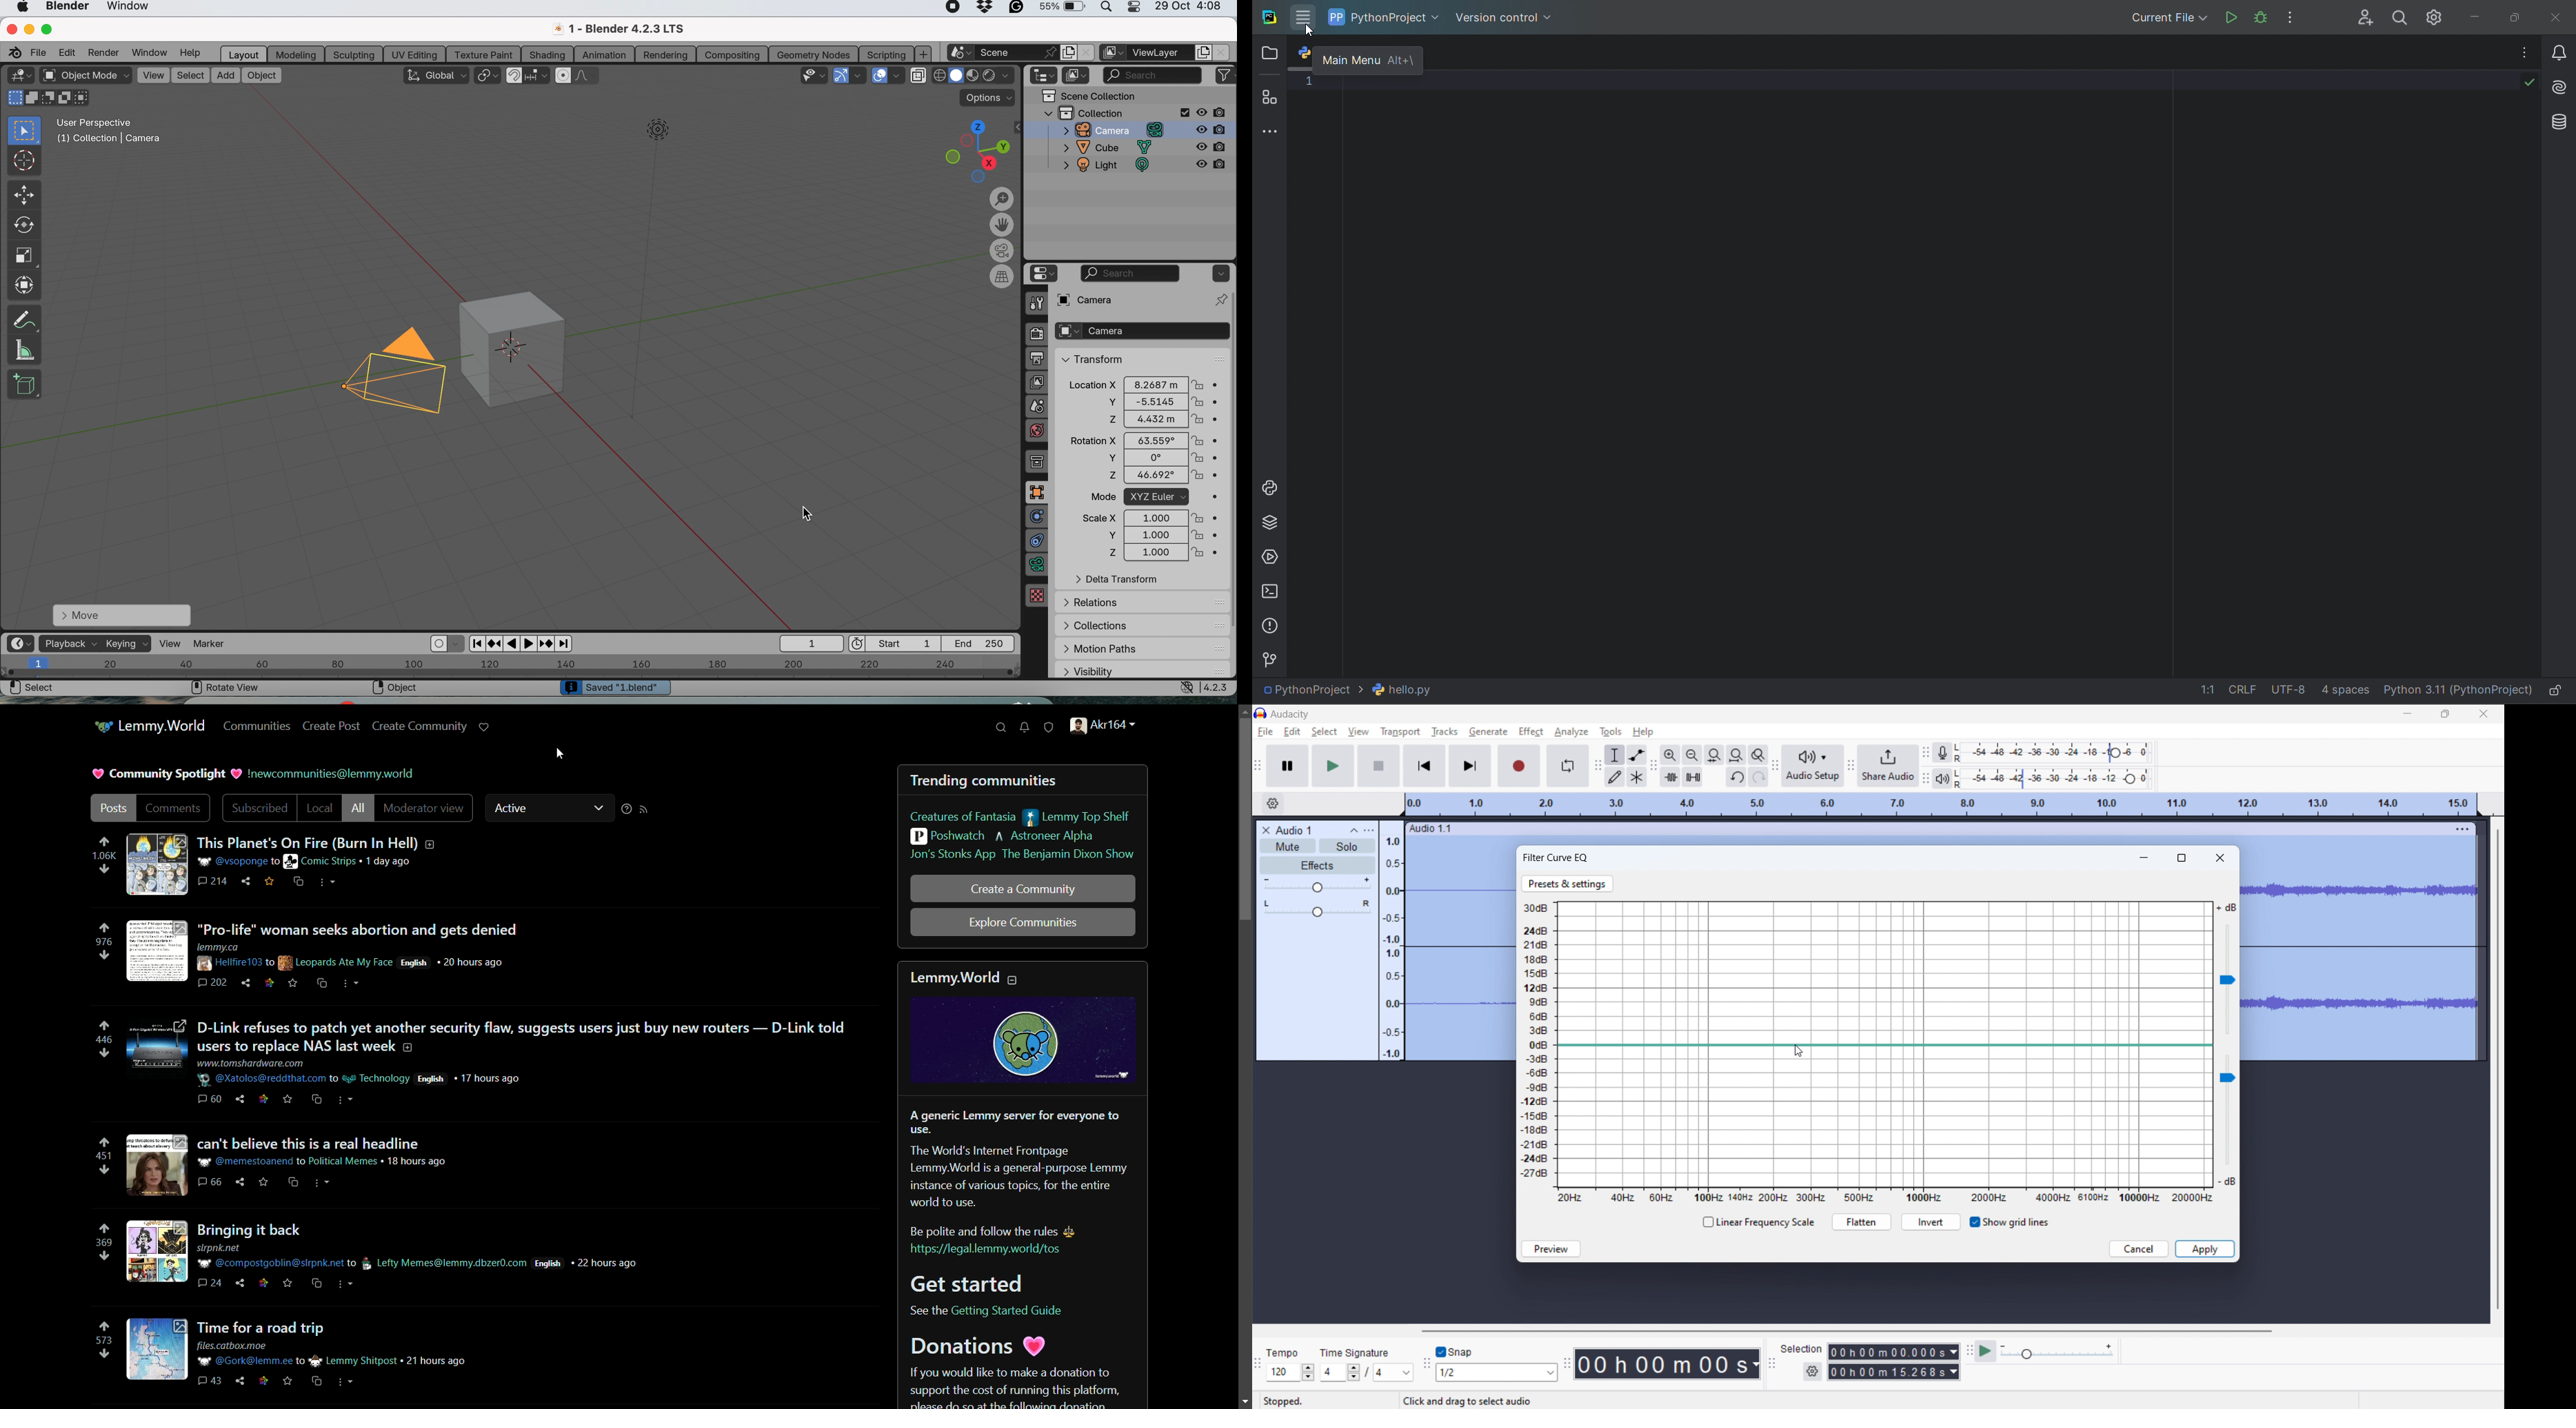 The height and width of the screenshot is (1428, 2576). I want to click on selection toolbar, so click(1771, 1363).